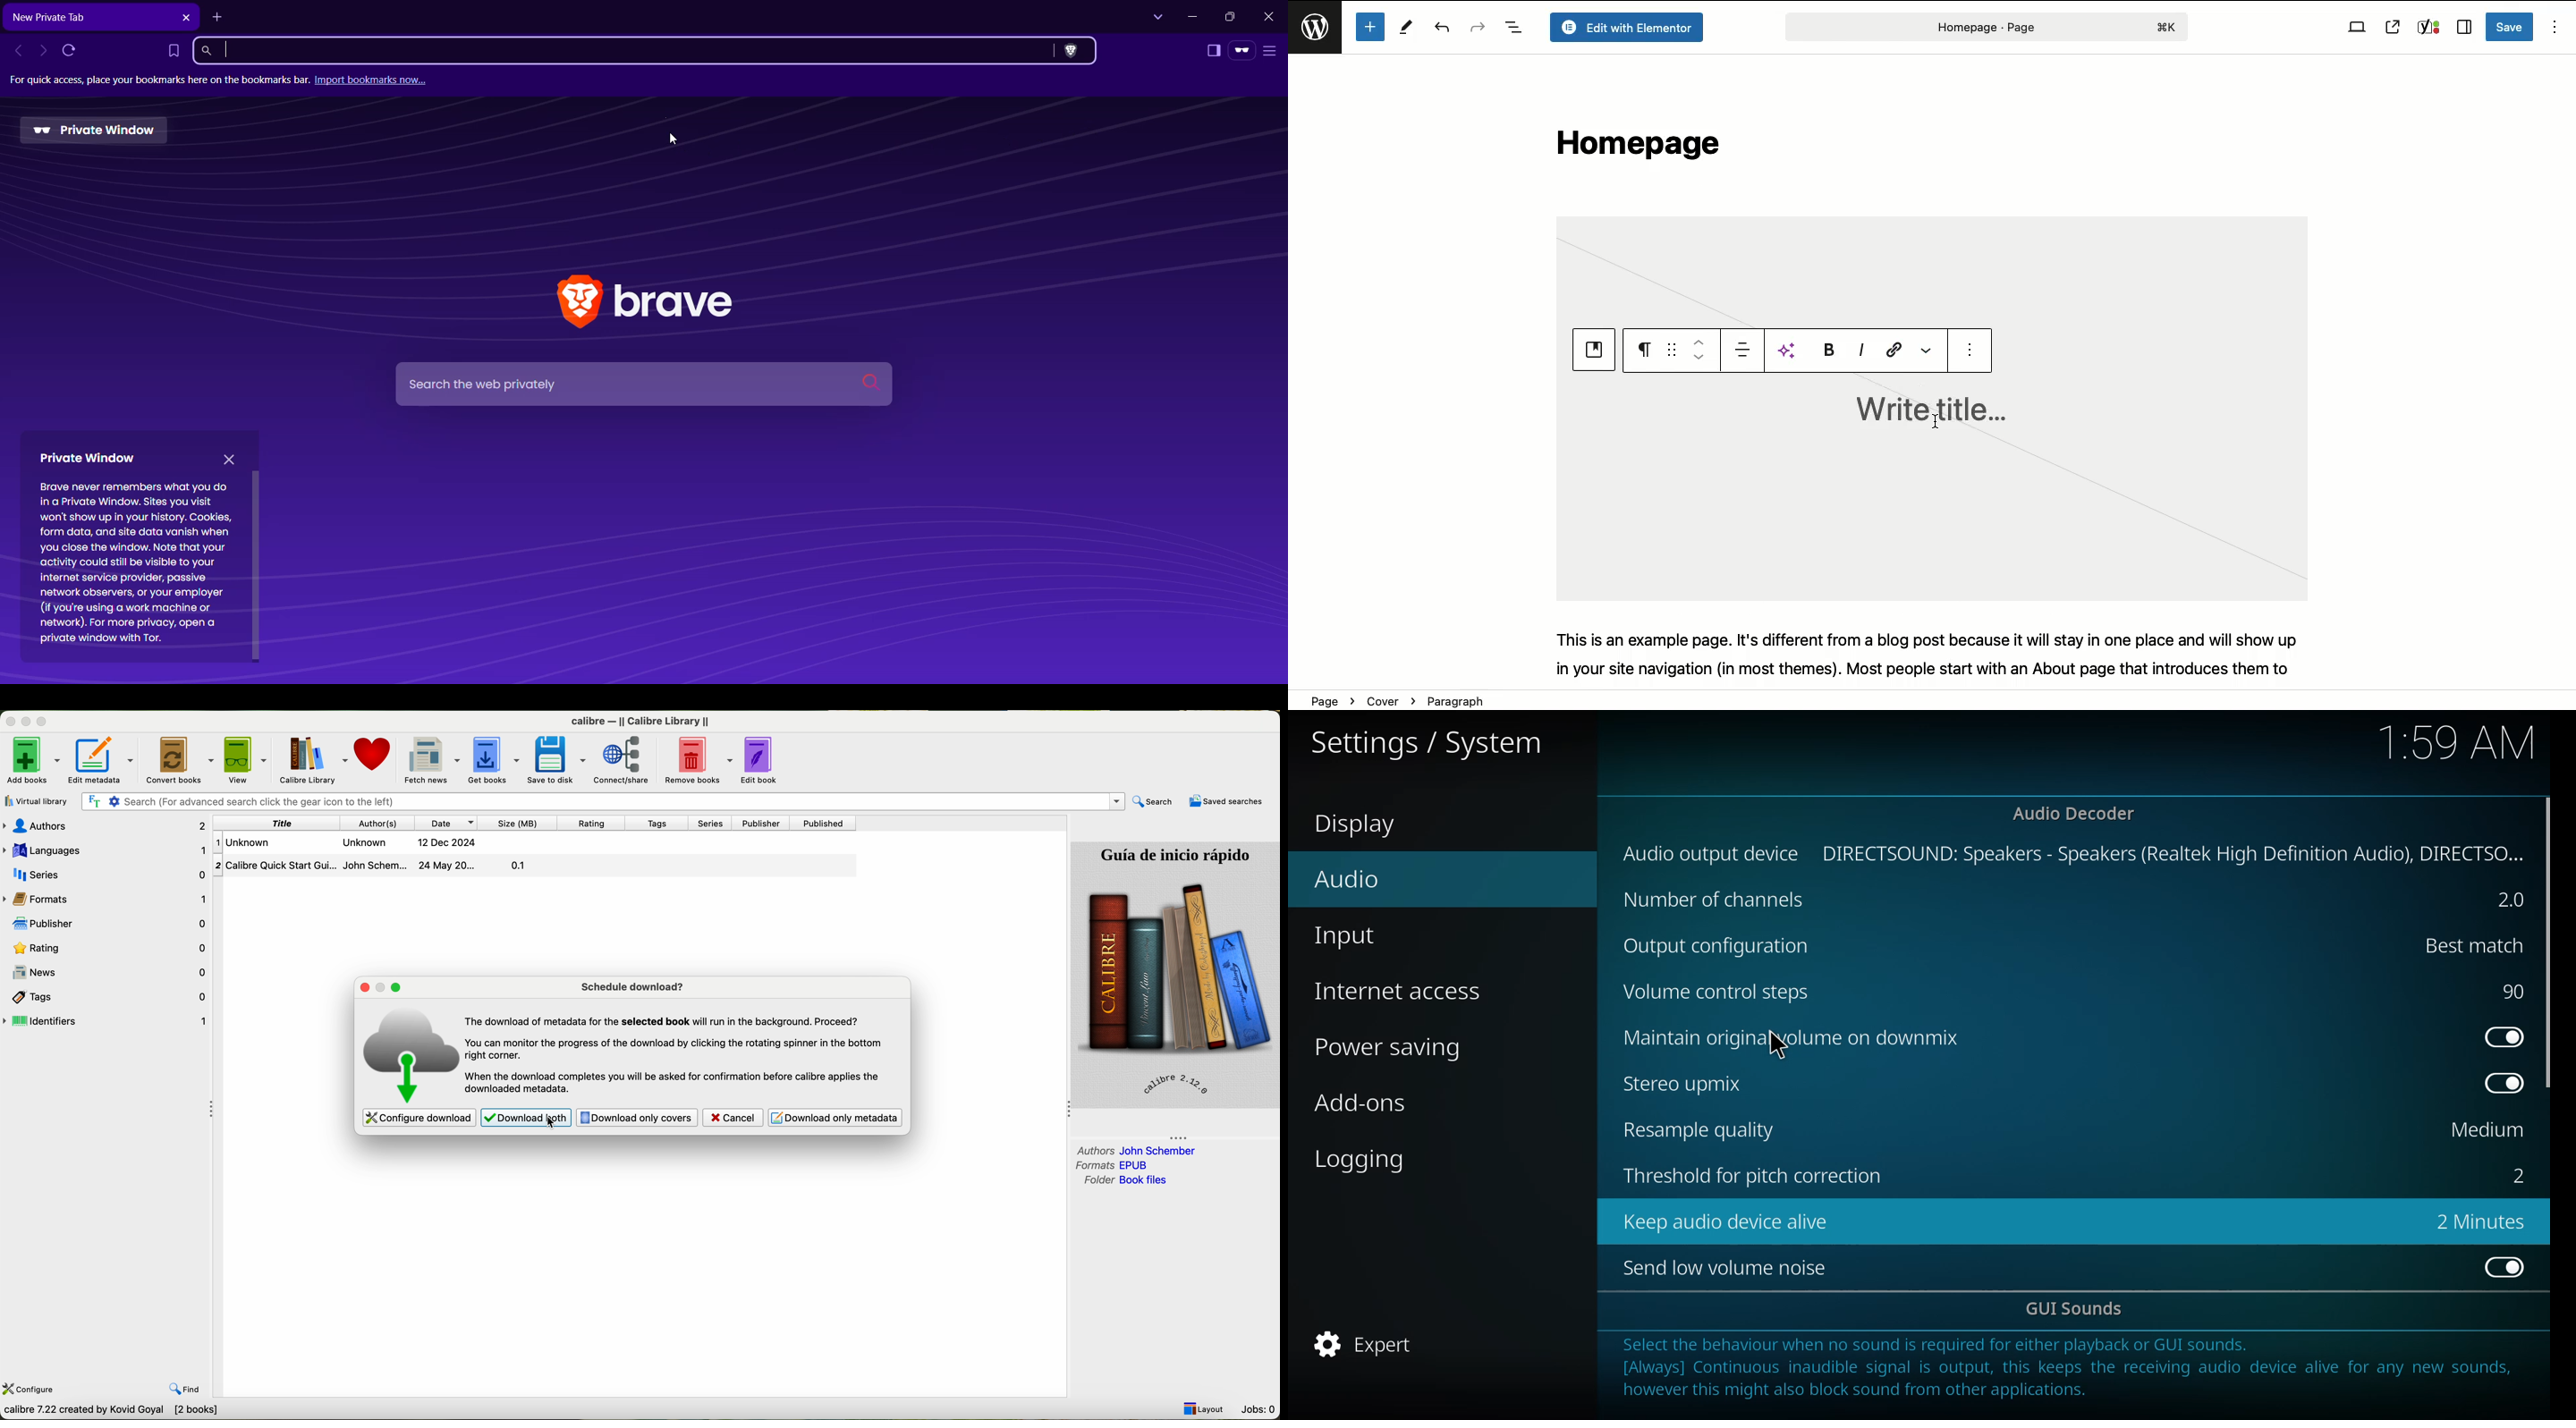  I want to click on published, so click(823, 824).